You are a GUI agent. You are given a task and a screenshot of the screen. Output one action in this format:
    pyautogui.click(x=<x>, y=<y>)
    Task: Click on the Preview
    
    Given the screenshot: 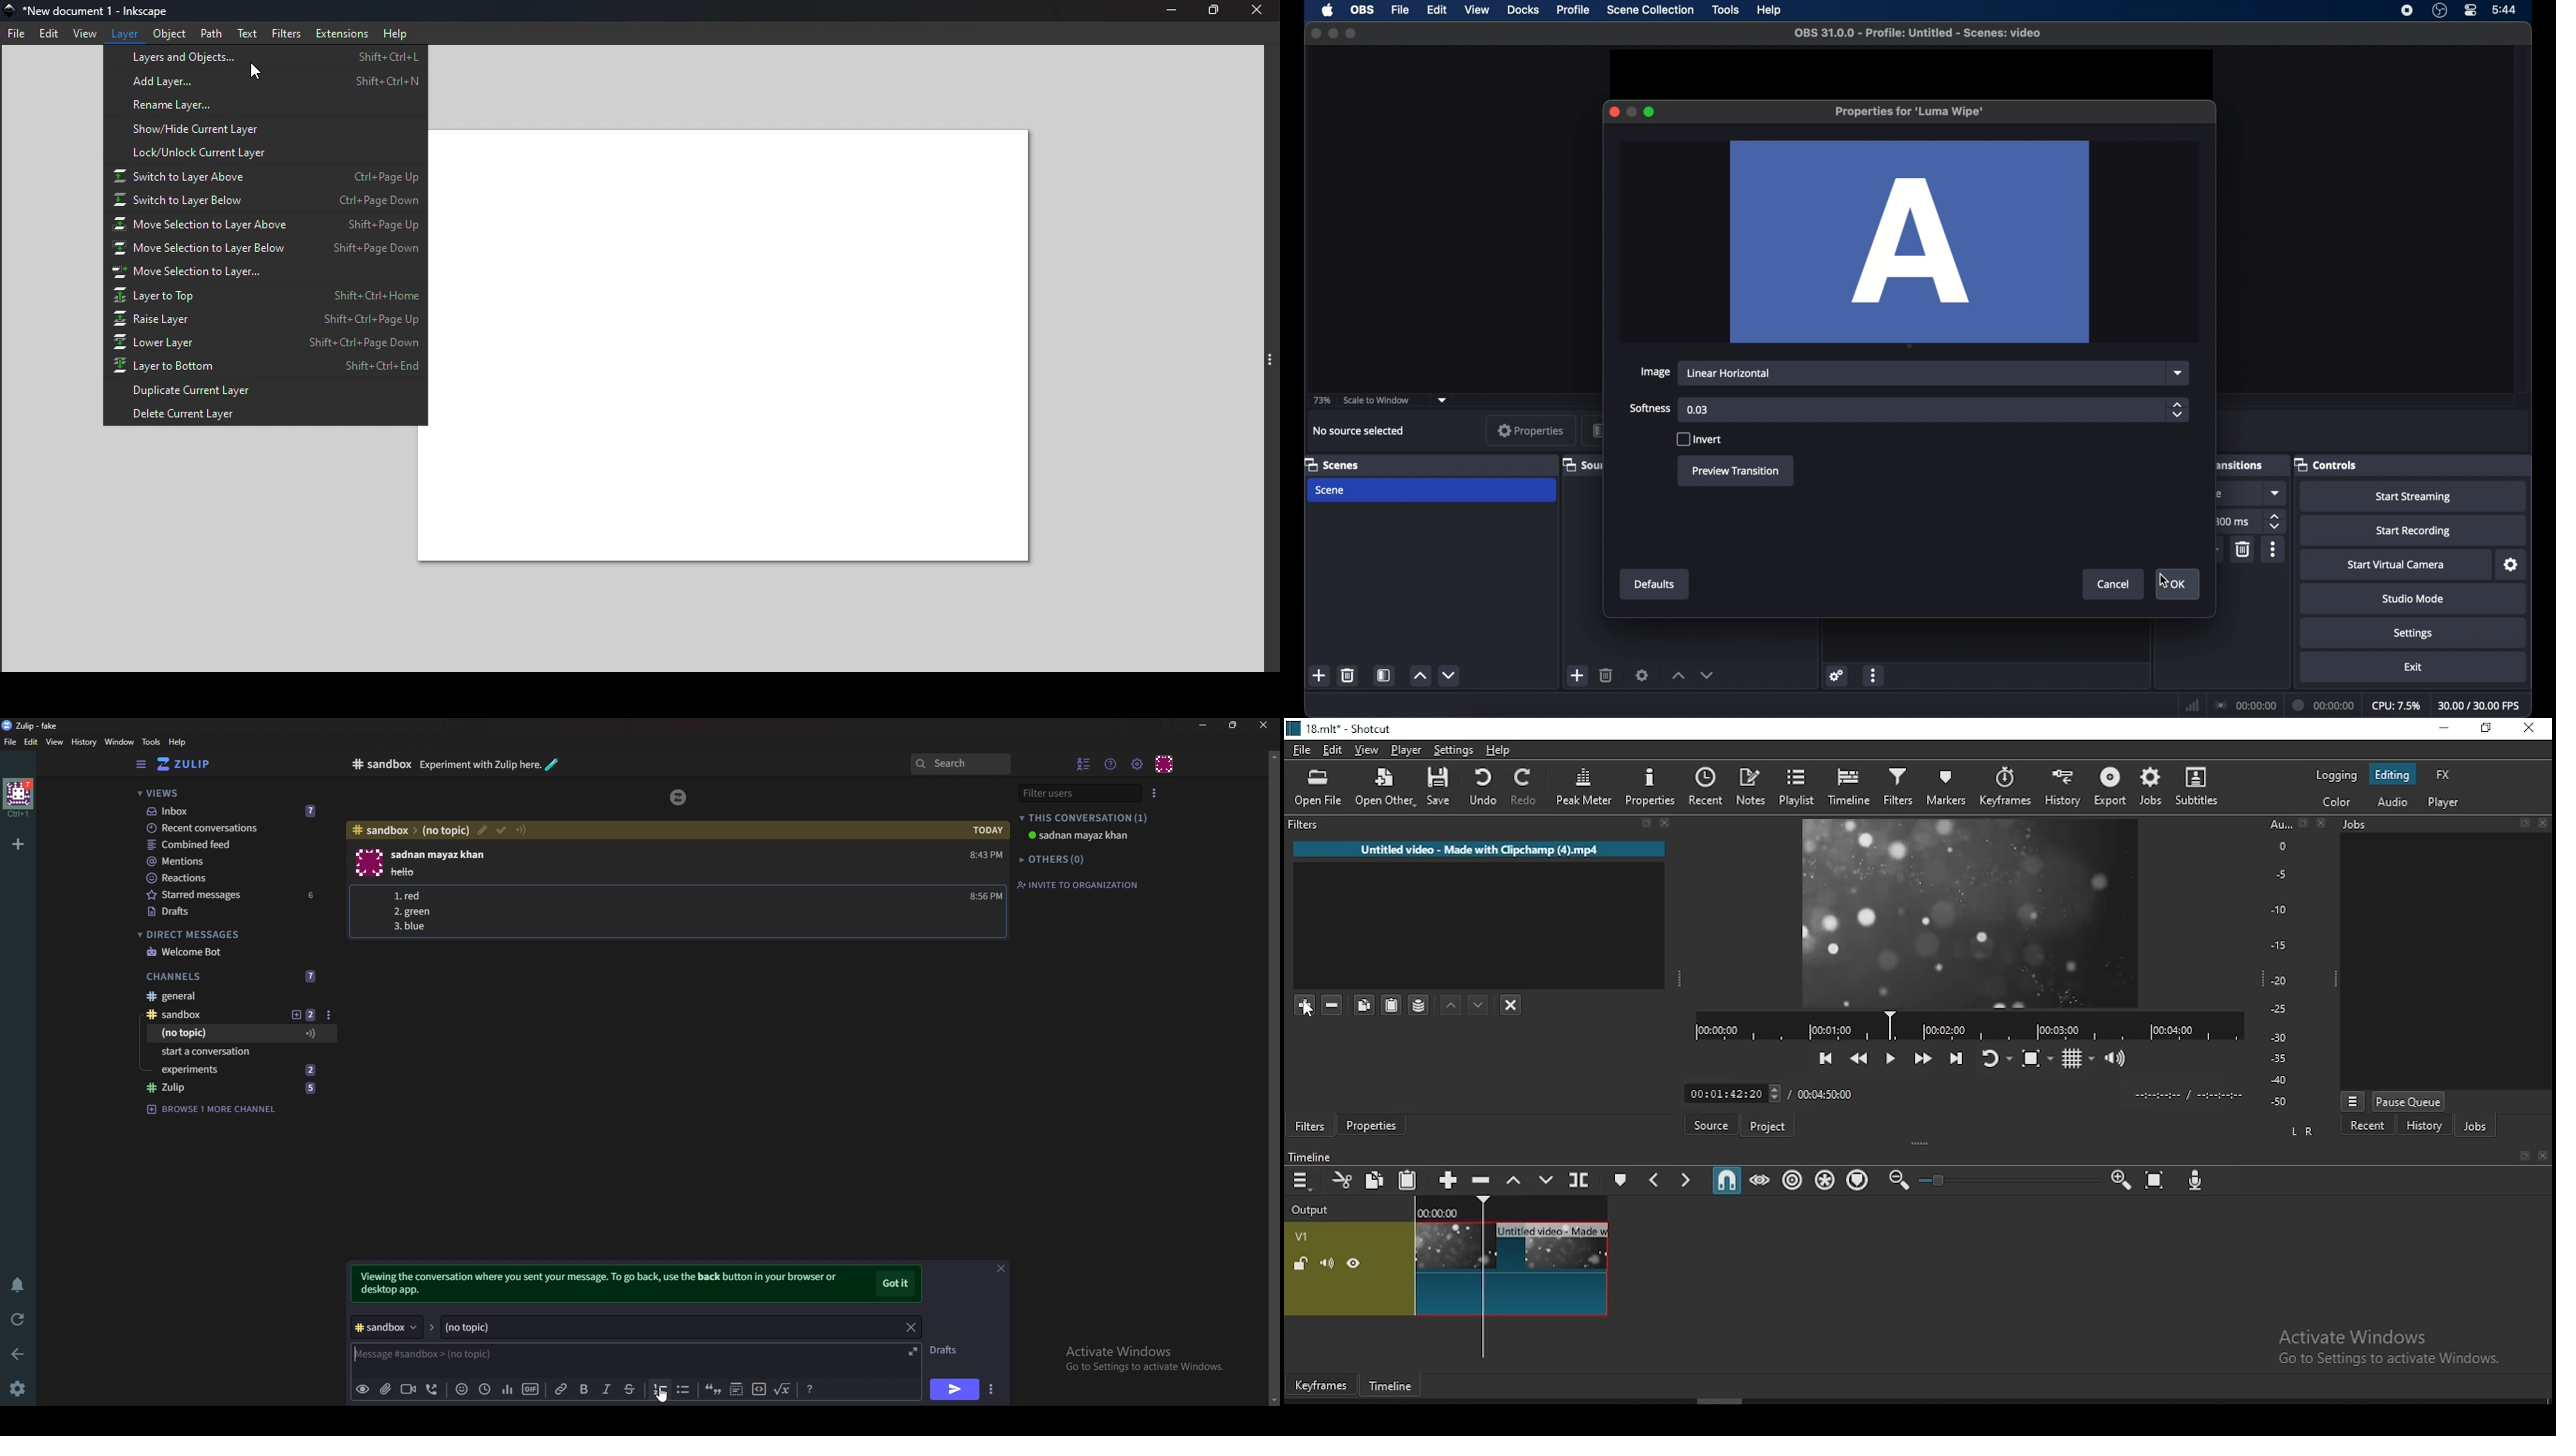 What is the action you would take?
    pyautogui.click(x=363, y=1389)
    